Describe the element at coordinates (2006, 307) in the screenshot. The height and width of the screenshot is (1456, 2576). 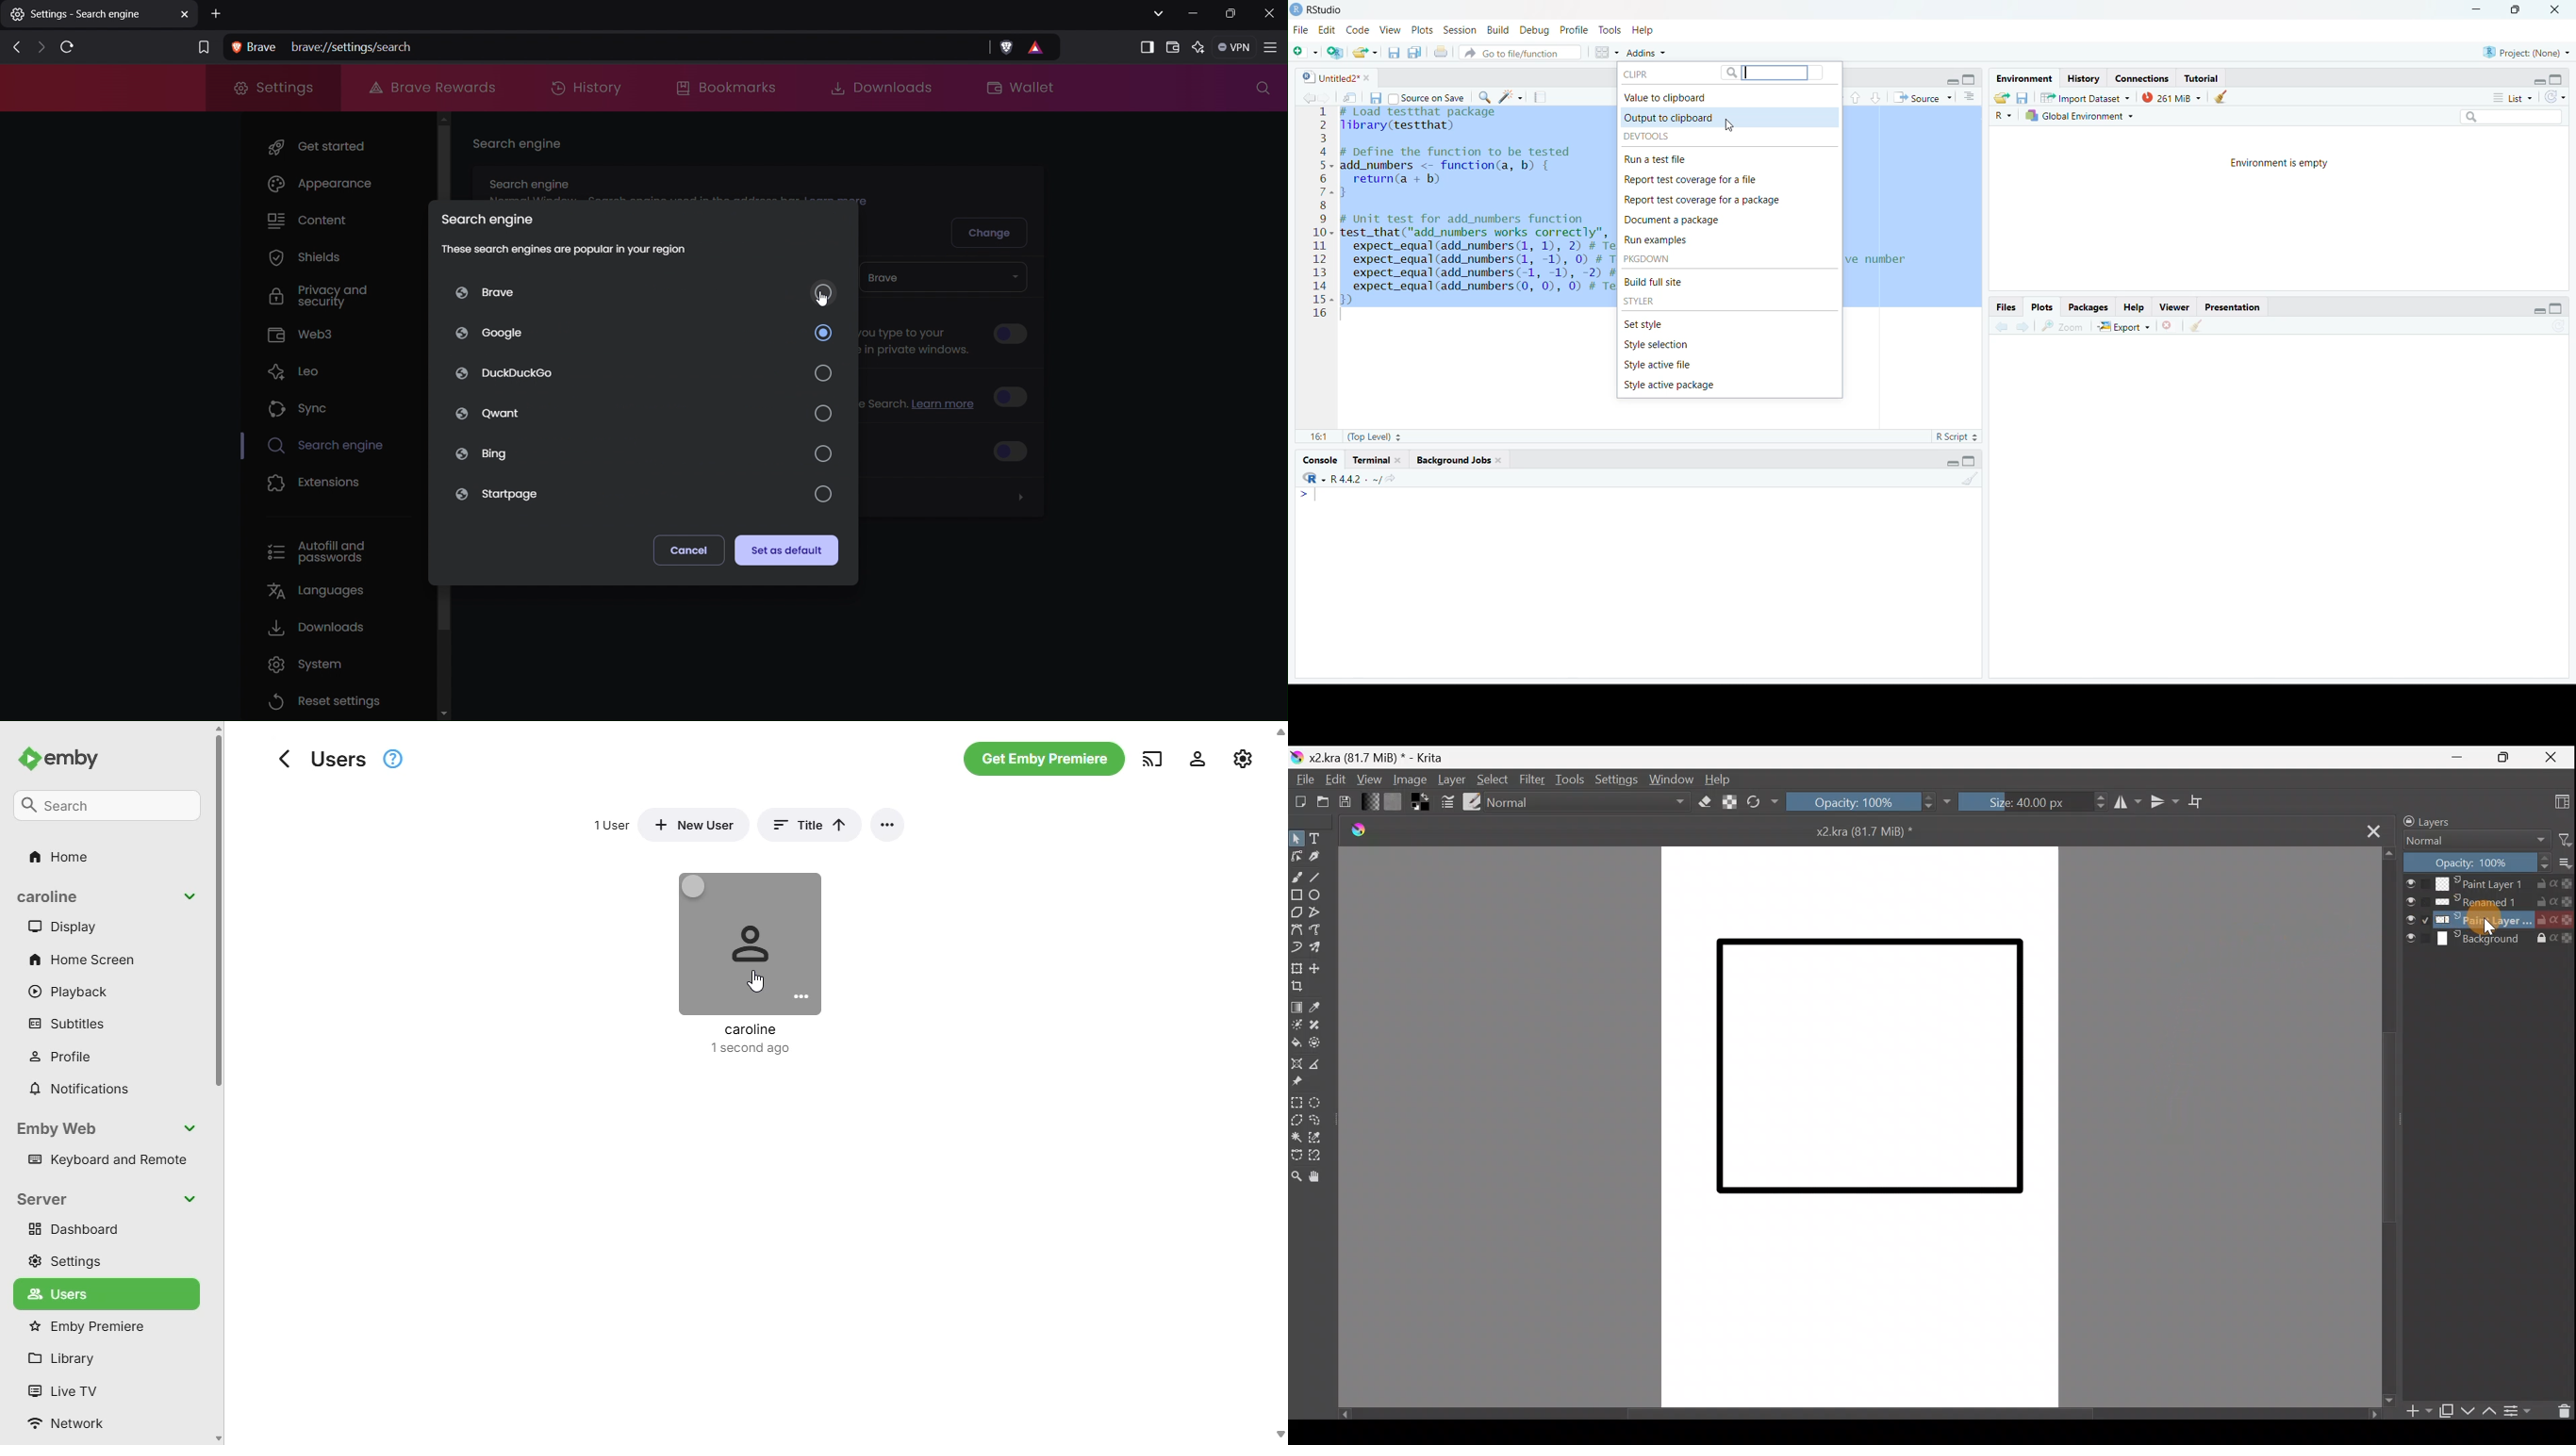
I see `Files` at that location.